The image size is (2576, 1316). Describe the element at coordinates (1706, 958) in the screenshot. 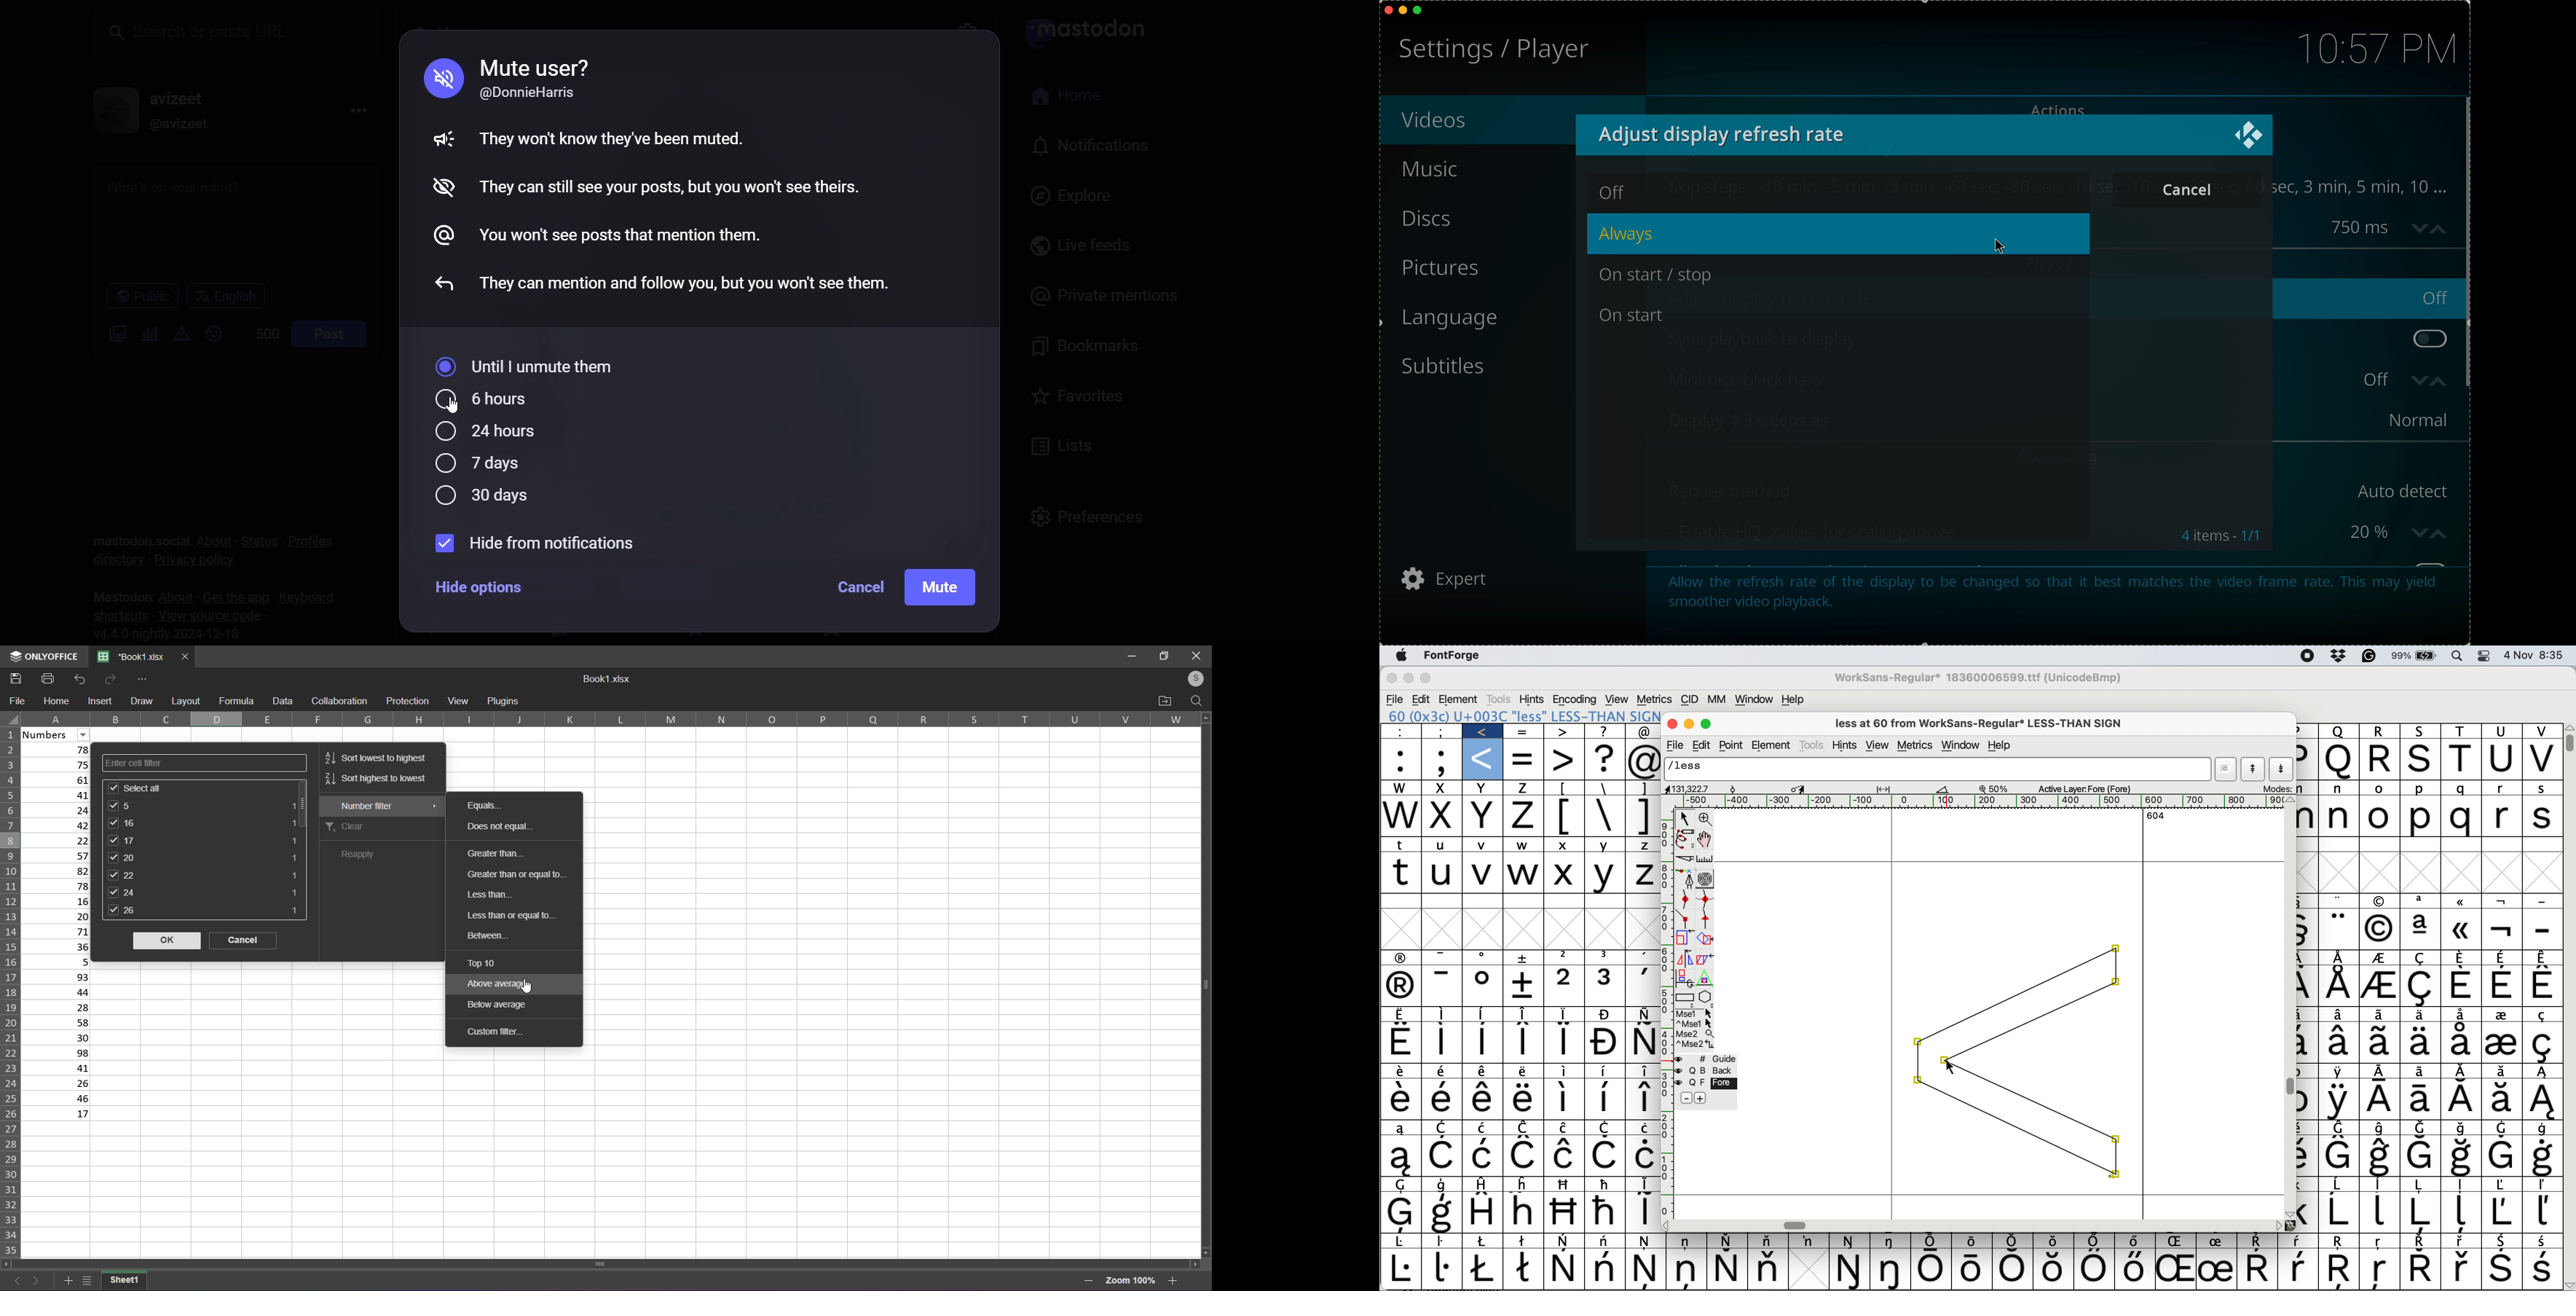

I see `skew the selection` at that location.